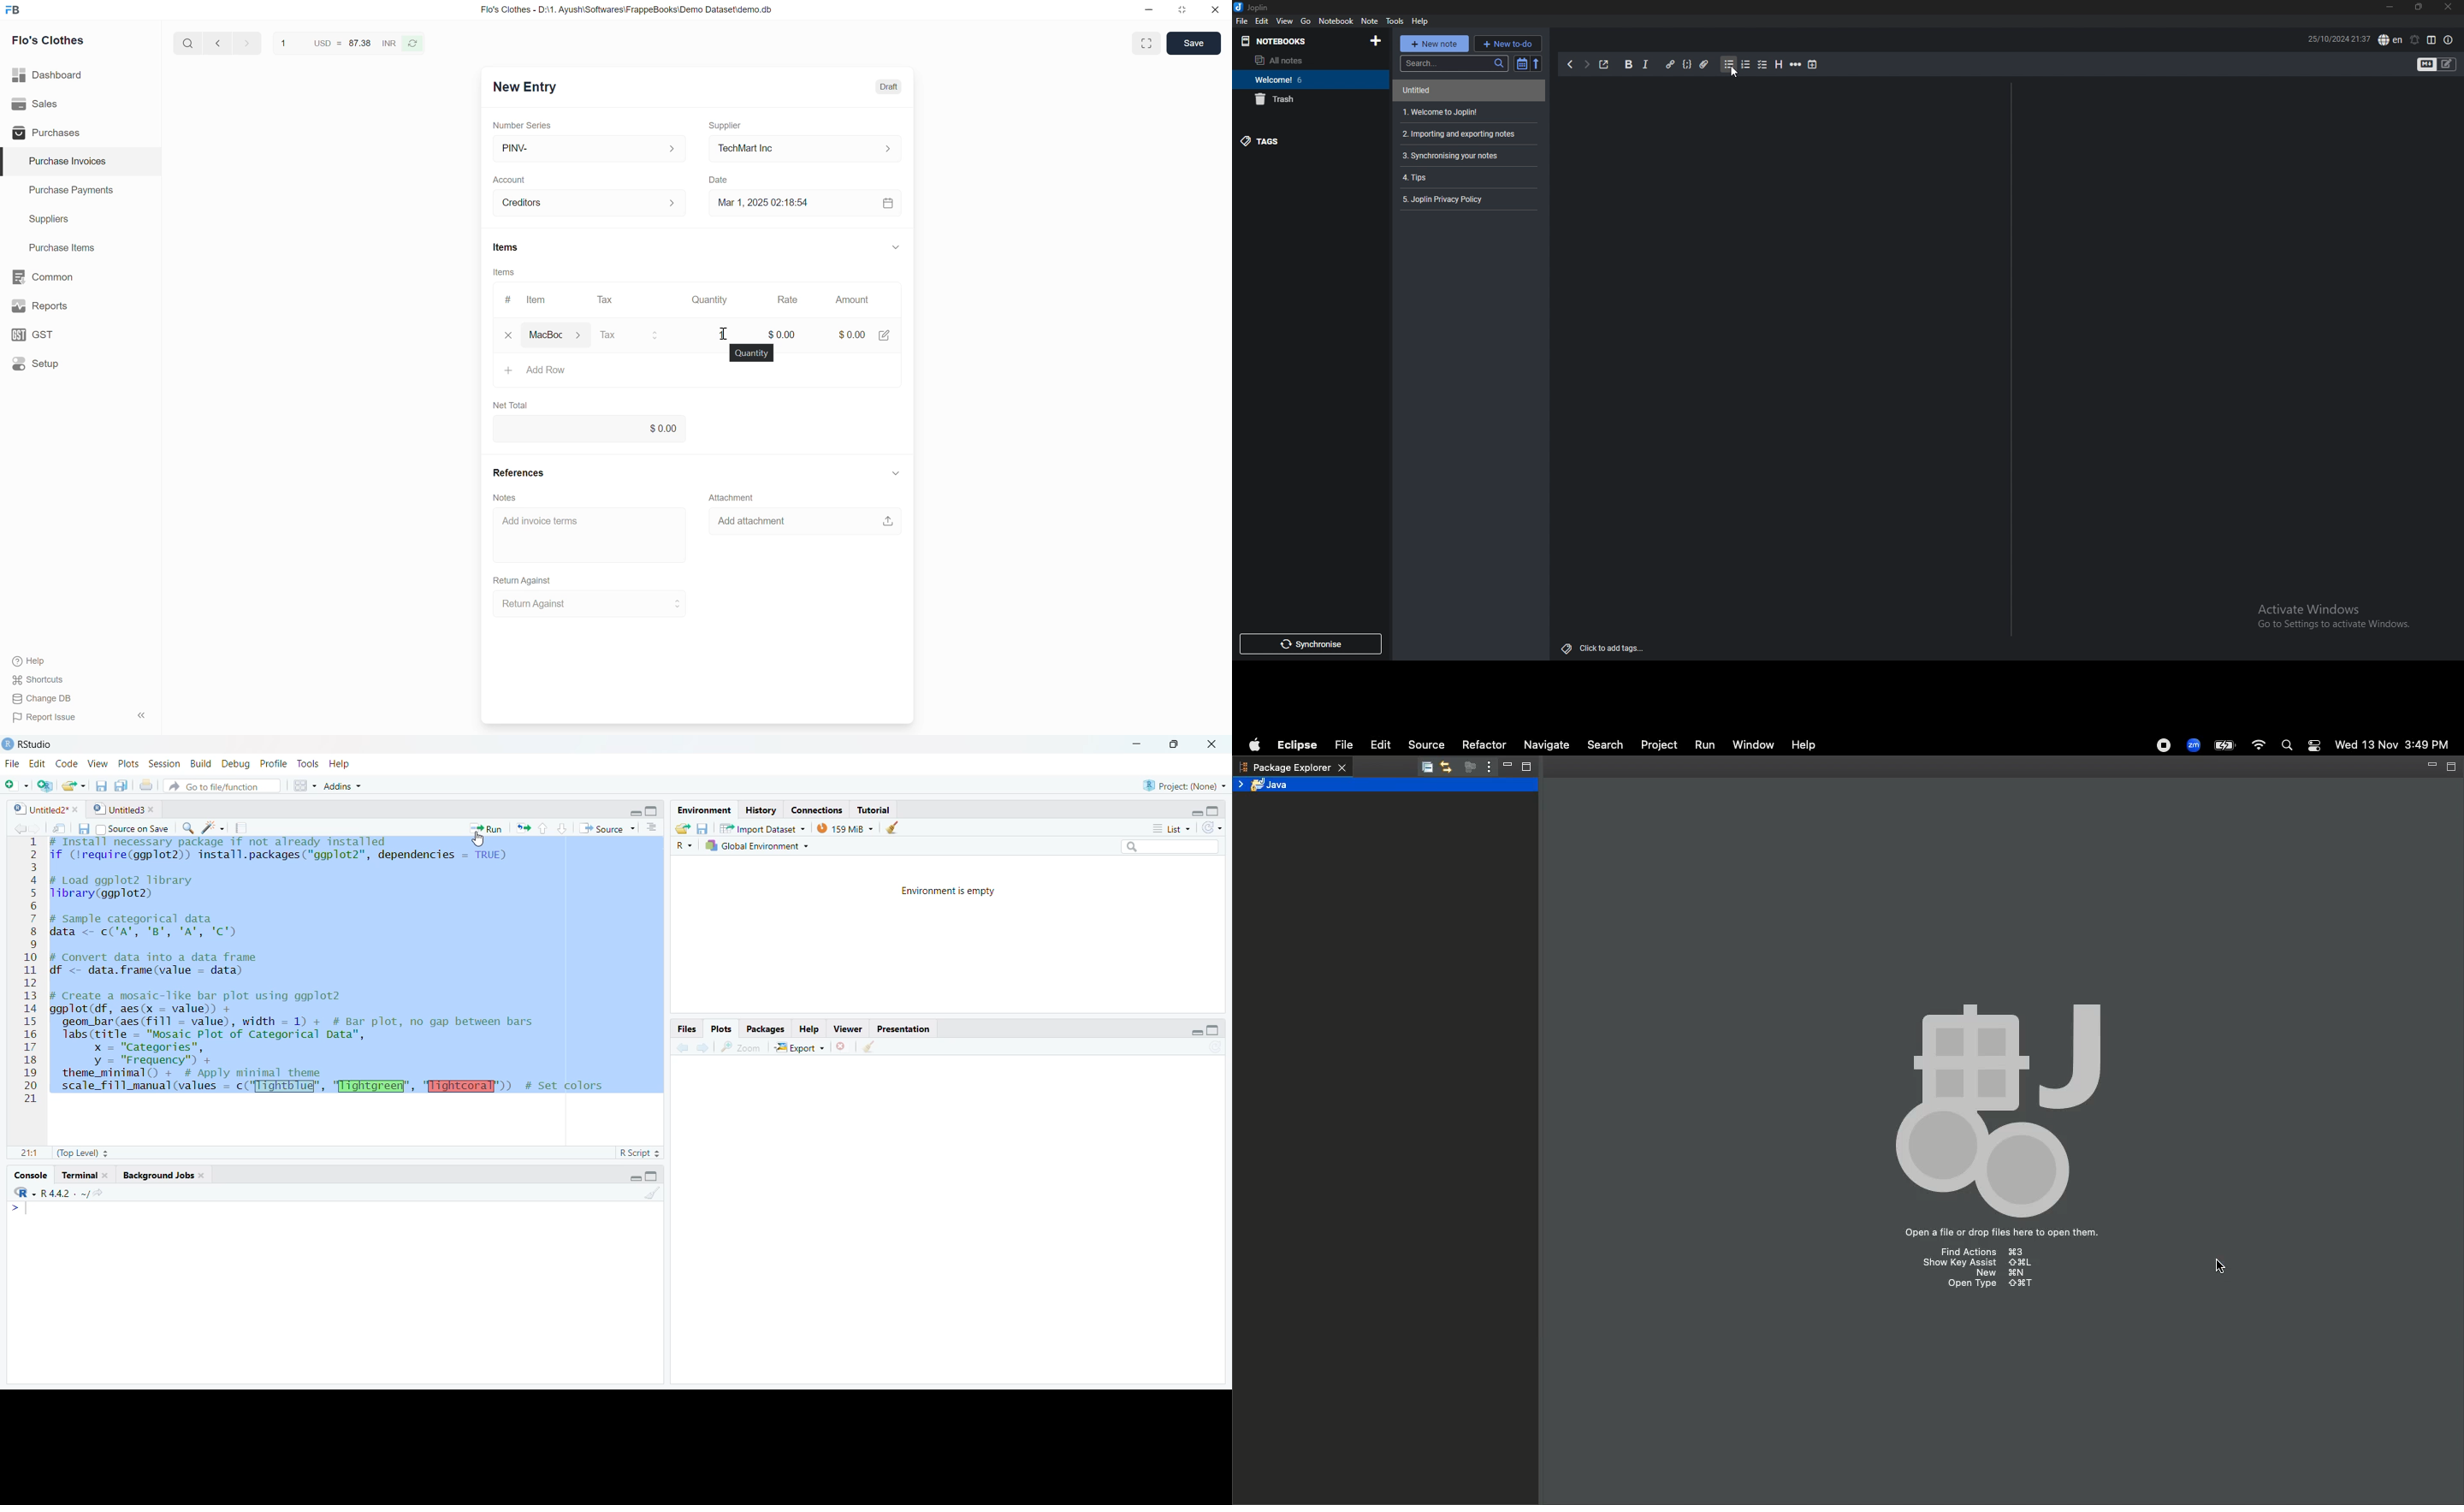 The width and height of the screenshot is (2464, 1512). I want to click on $0.00, so click(865, 332).